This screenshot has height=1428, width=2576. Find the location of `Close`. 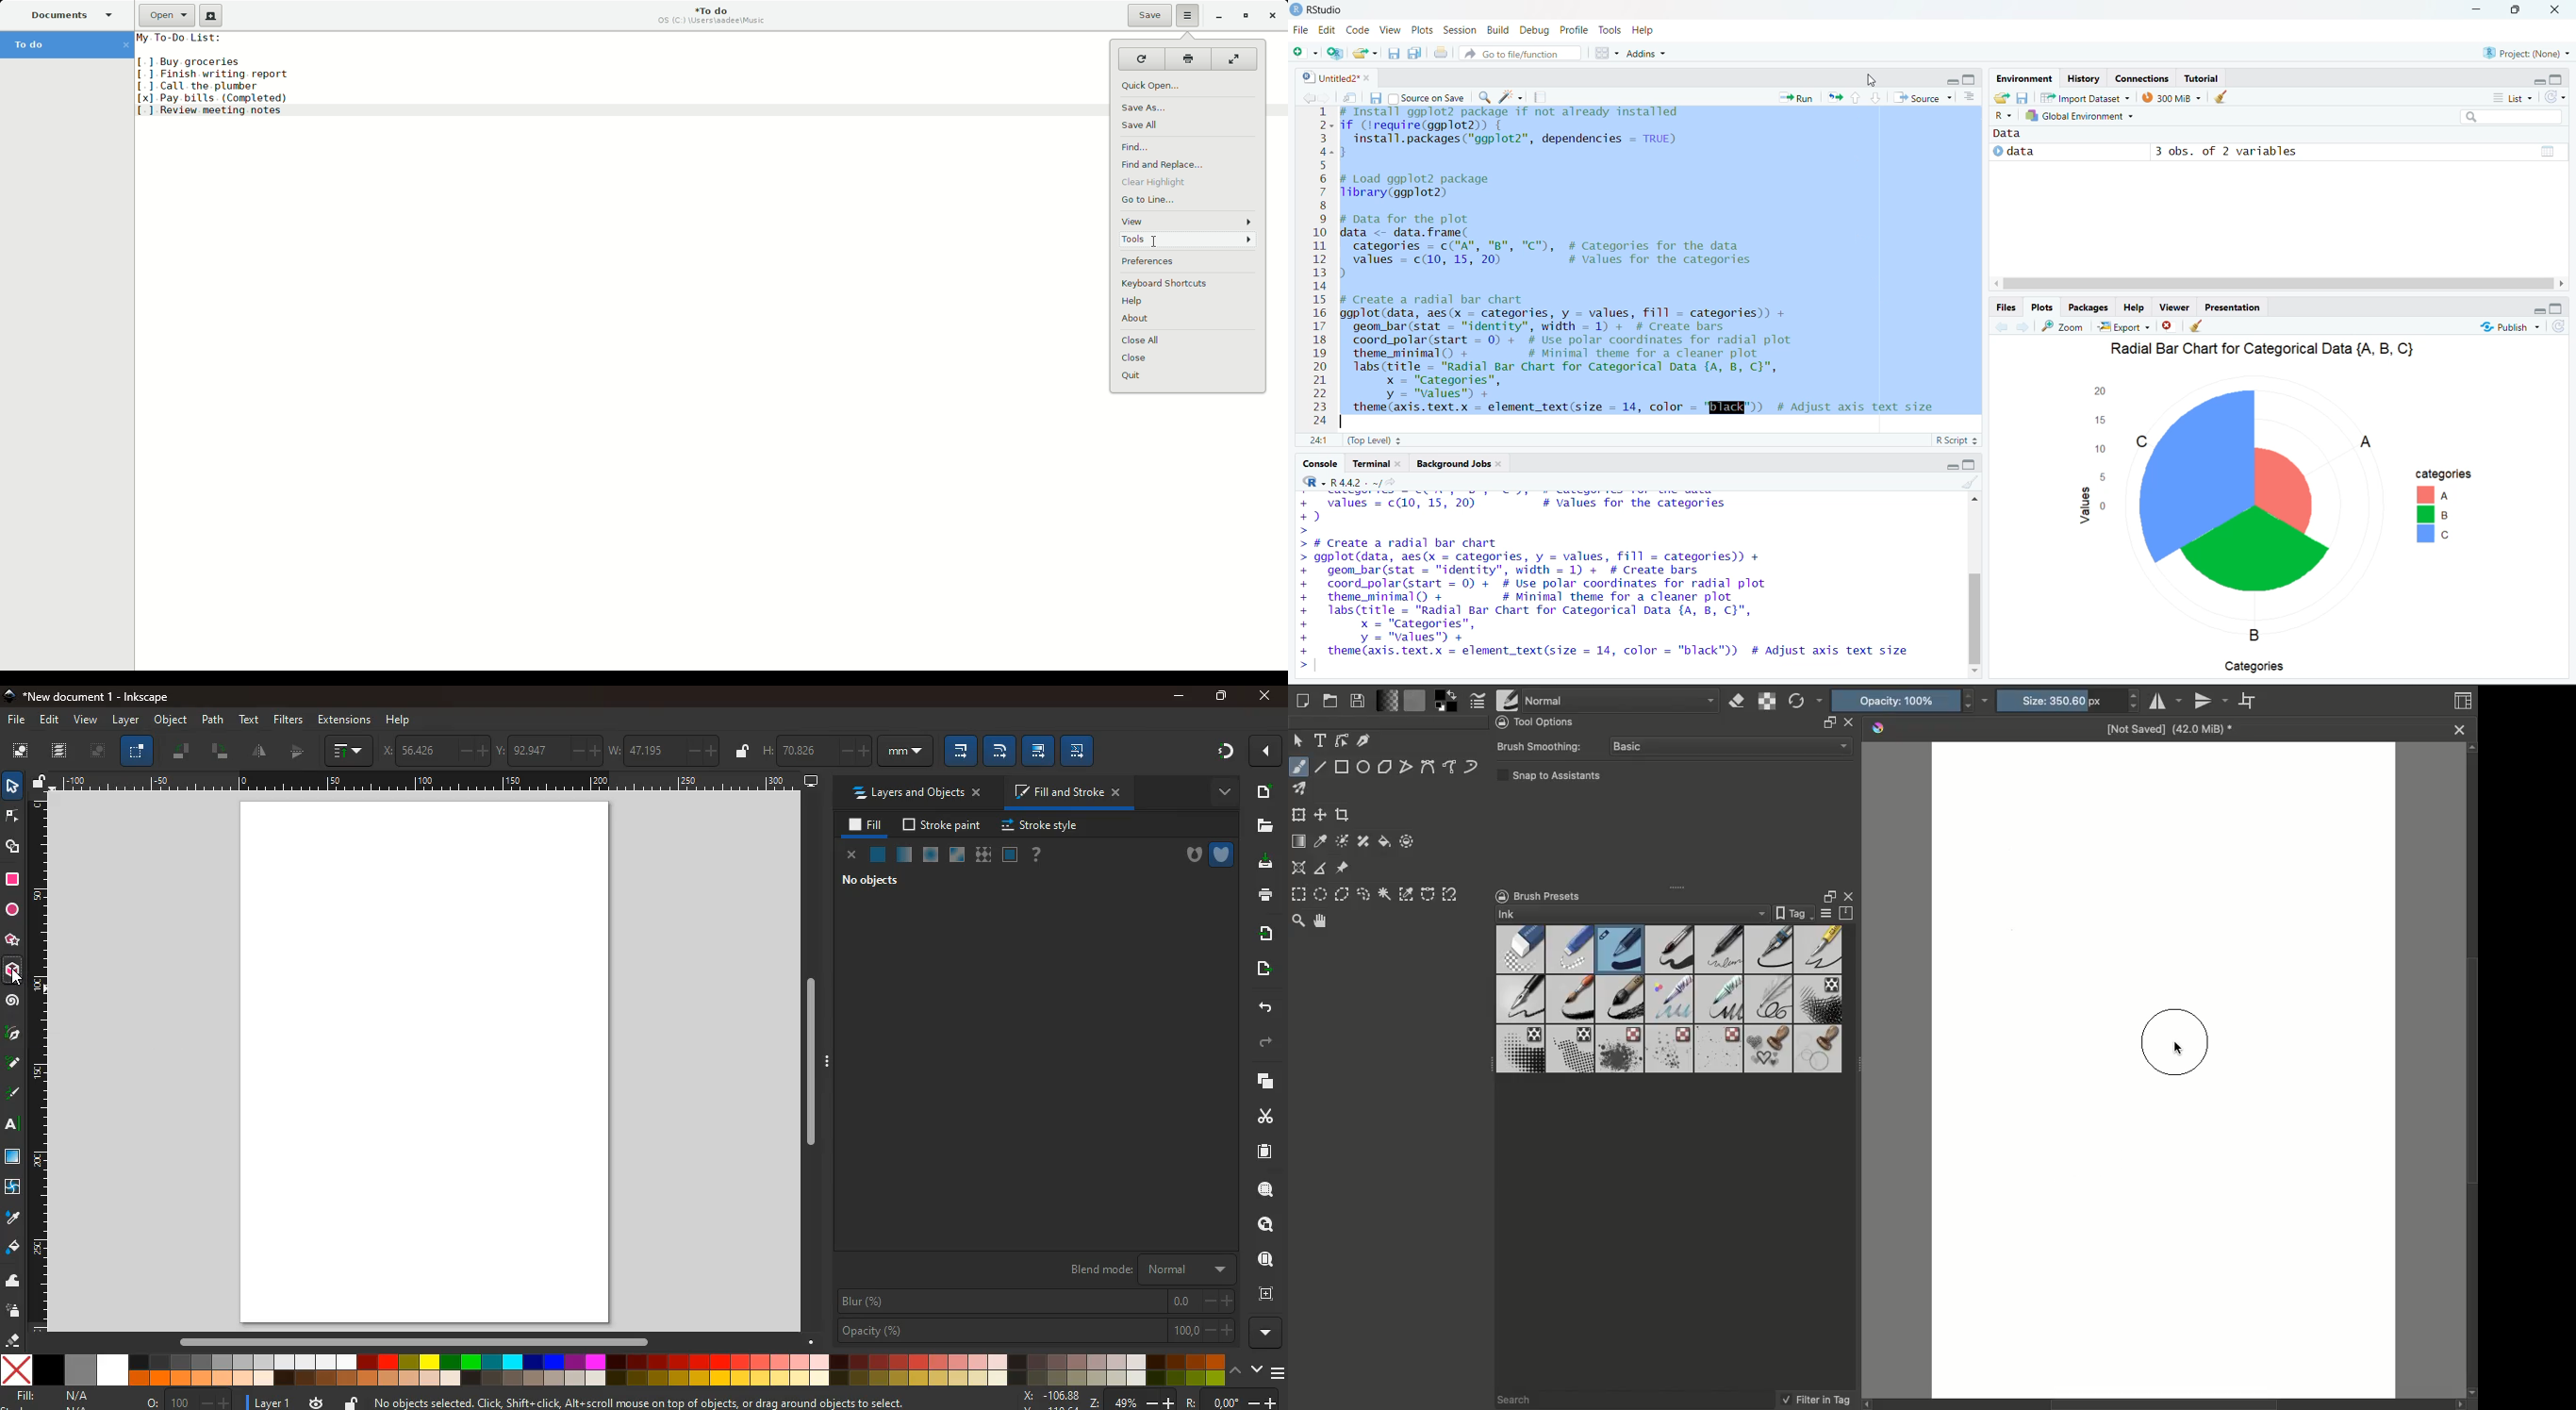

Close is located at coordinates (1853, 896).